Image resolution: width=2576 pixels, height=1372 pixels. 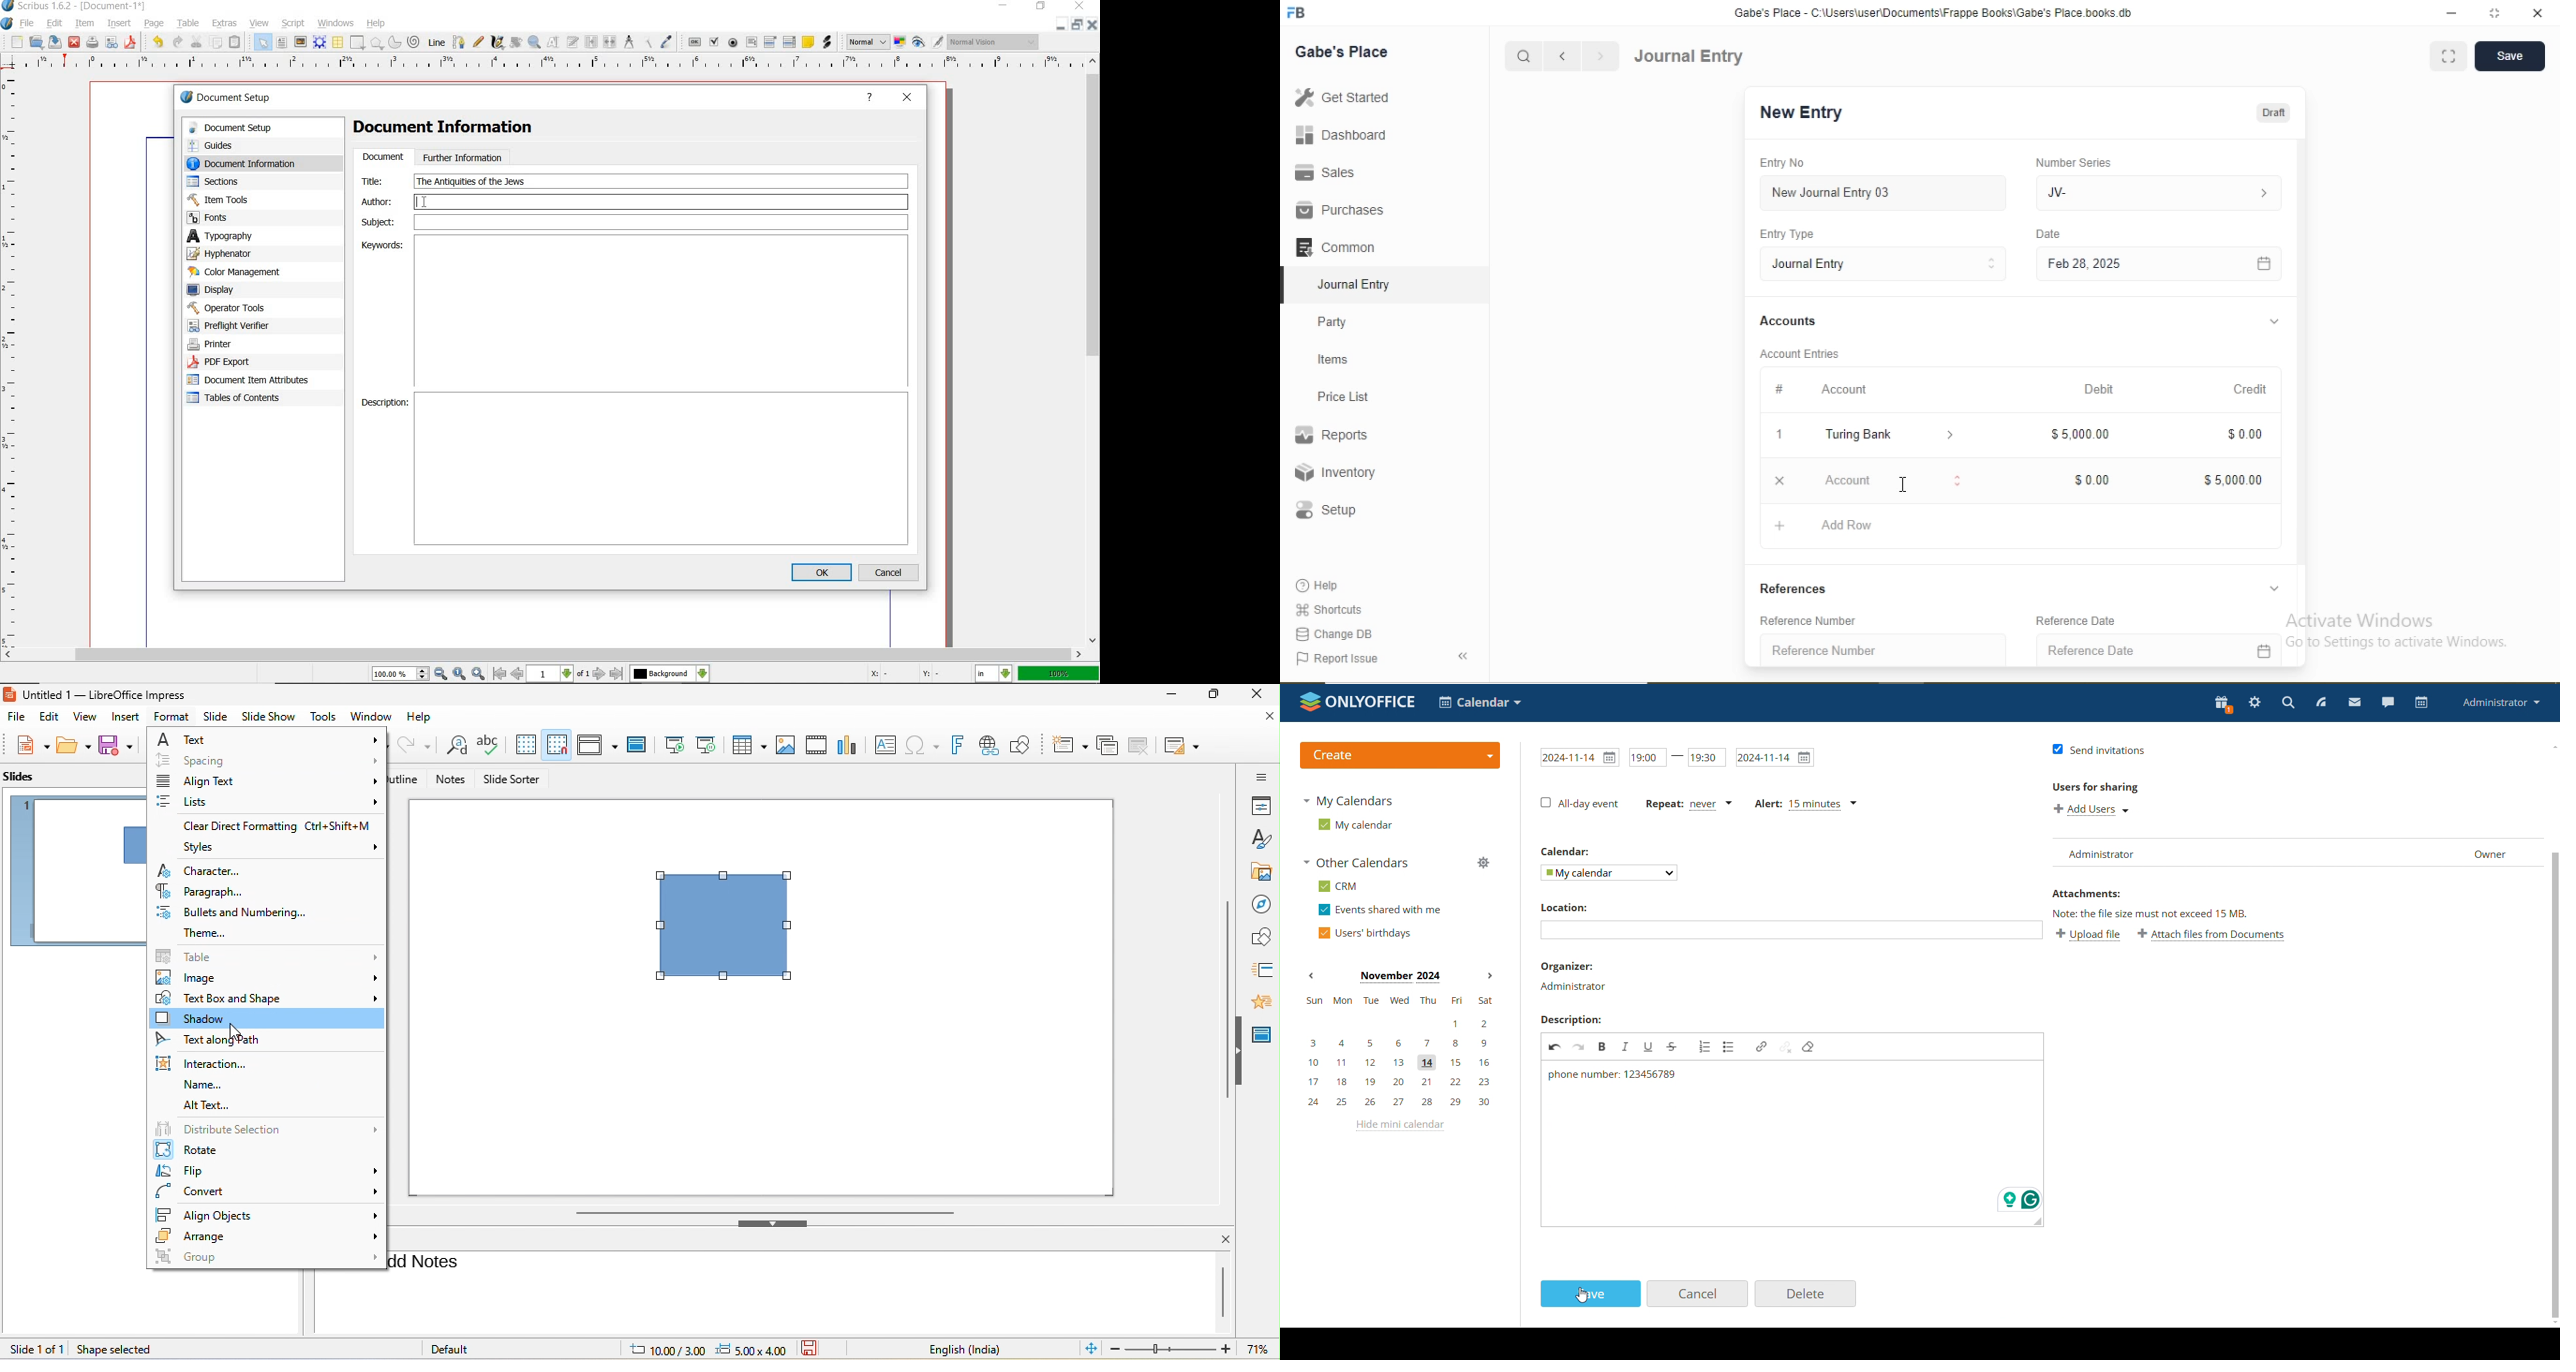 What do you see at coordinates (36, 1349) in the screenshot?
I see `slide 1 of 1` at bounding box center [36, 1349].